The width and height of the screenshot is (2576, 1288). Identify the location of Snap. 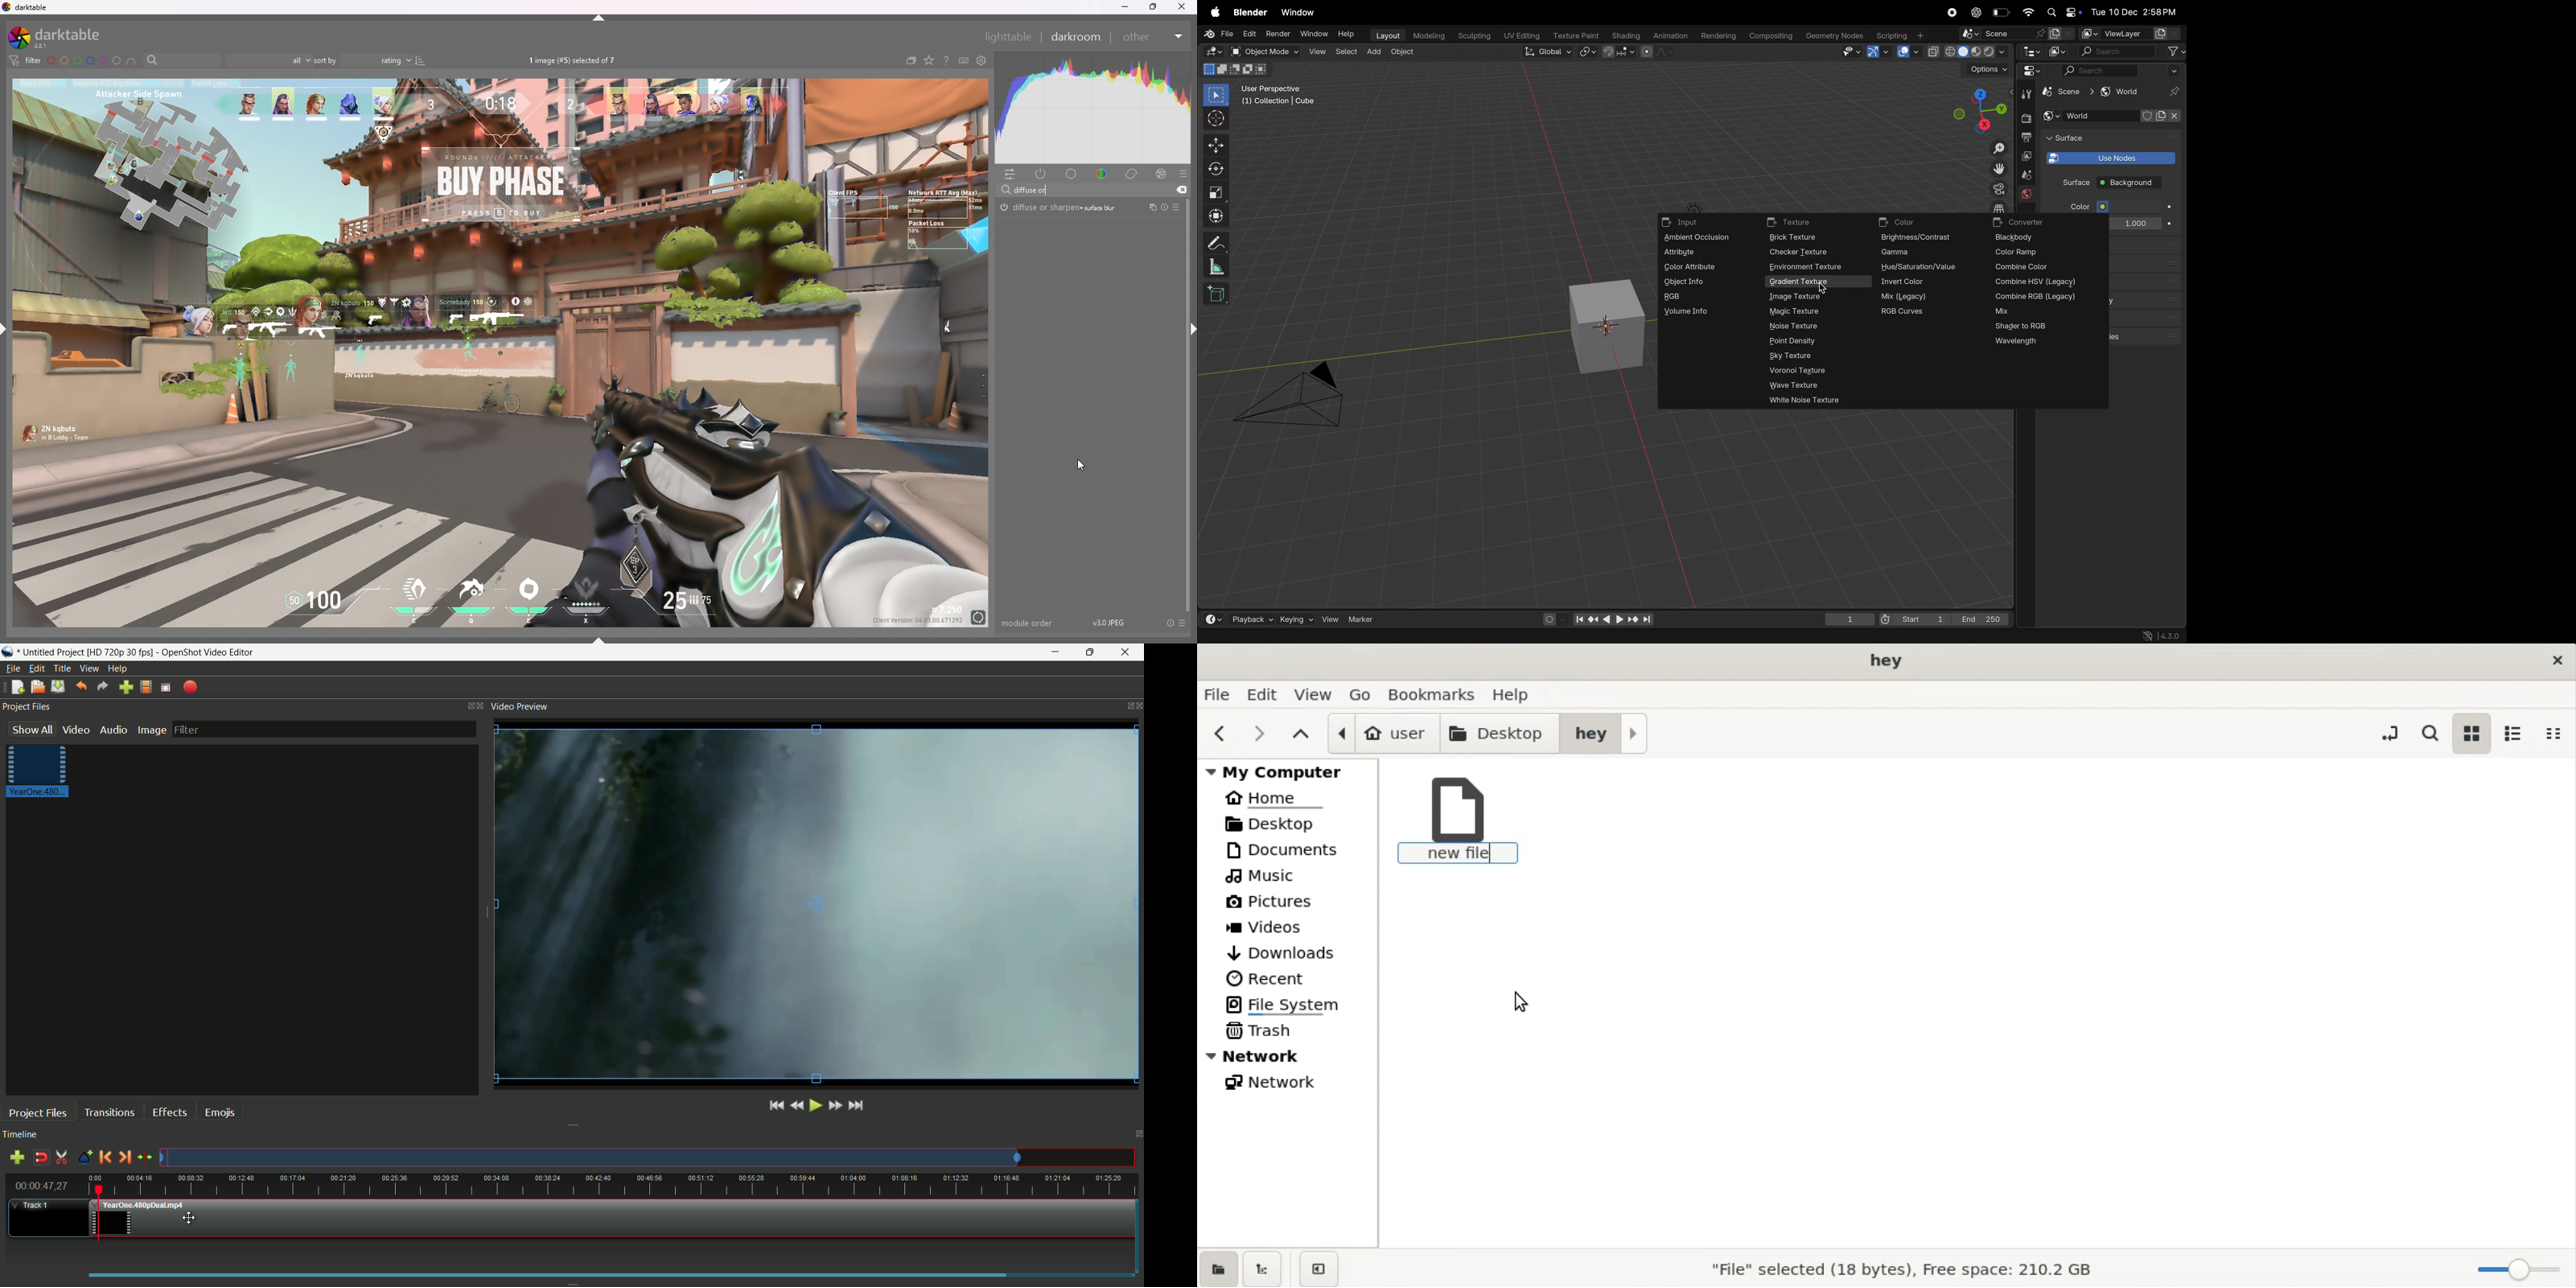
(1621, 52).